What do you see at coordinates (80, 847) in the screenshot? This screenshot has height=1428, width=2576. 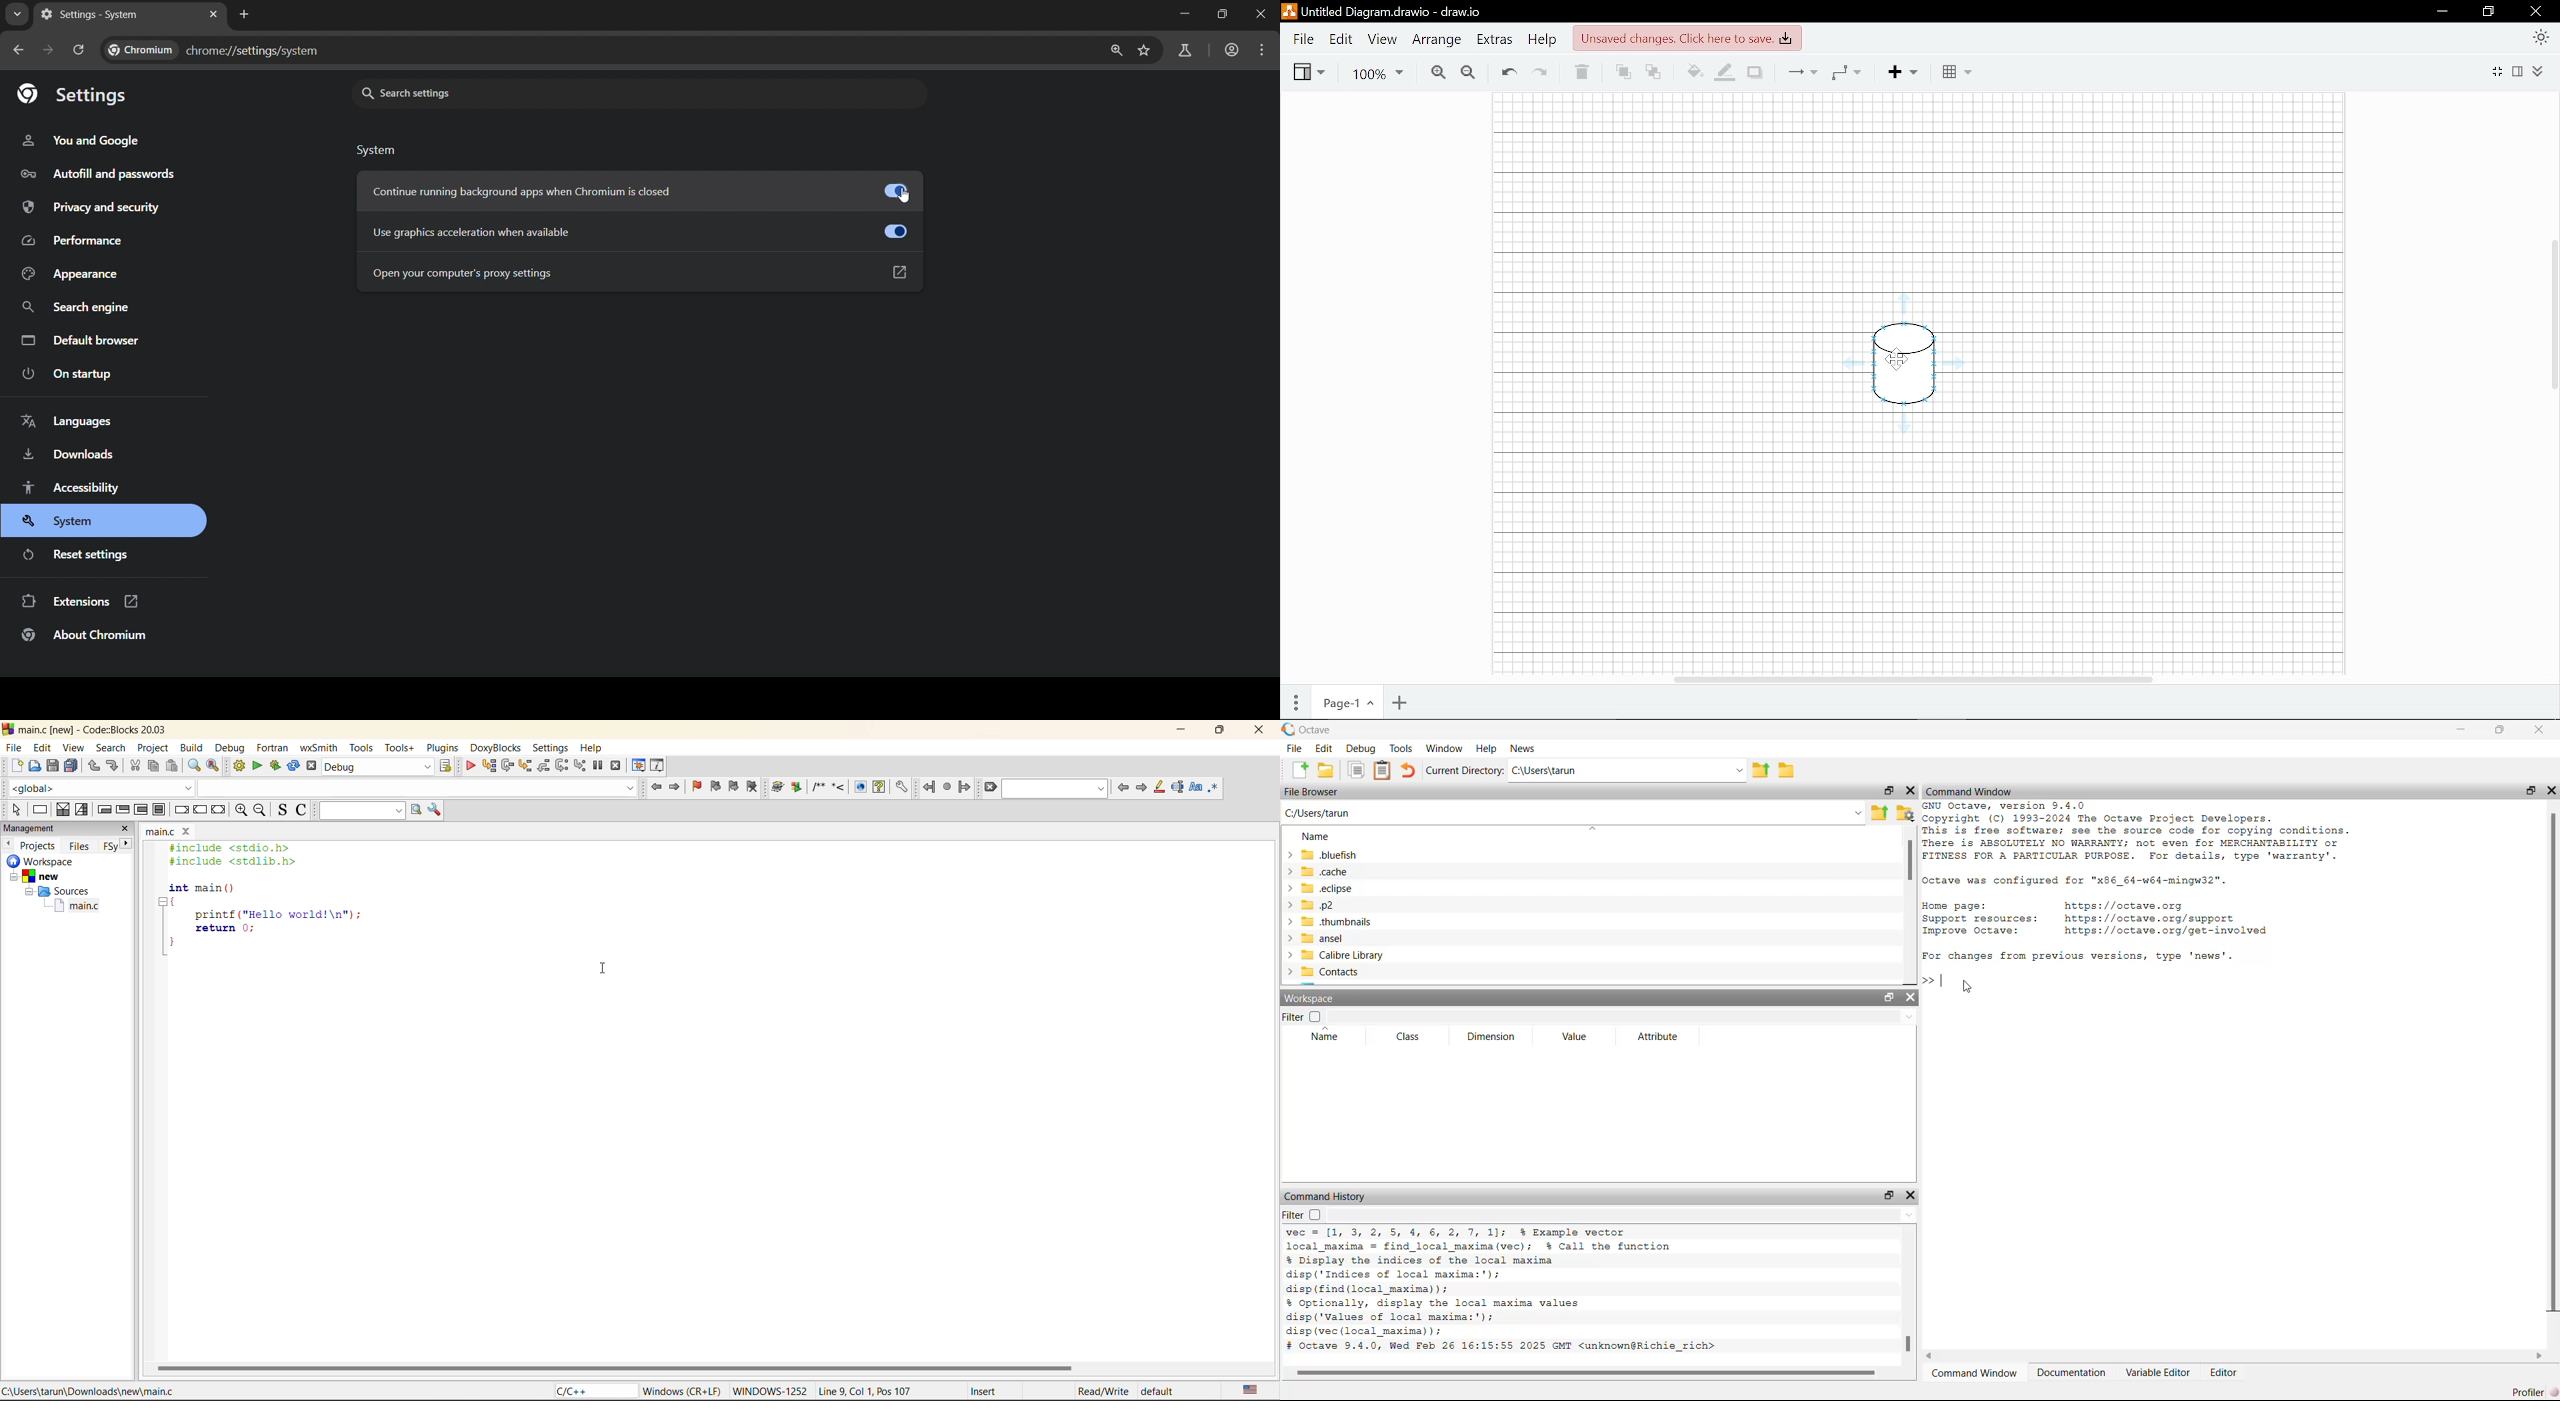 I see `files` at bounding box center [80, 847].